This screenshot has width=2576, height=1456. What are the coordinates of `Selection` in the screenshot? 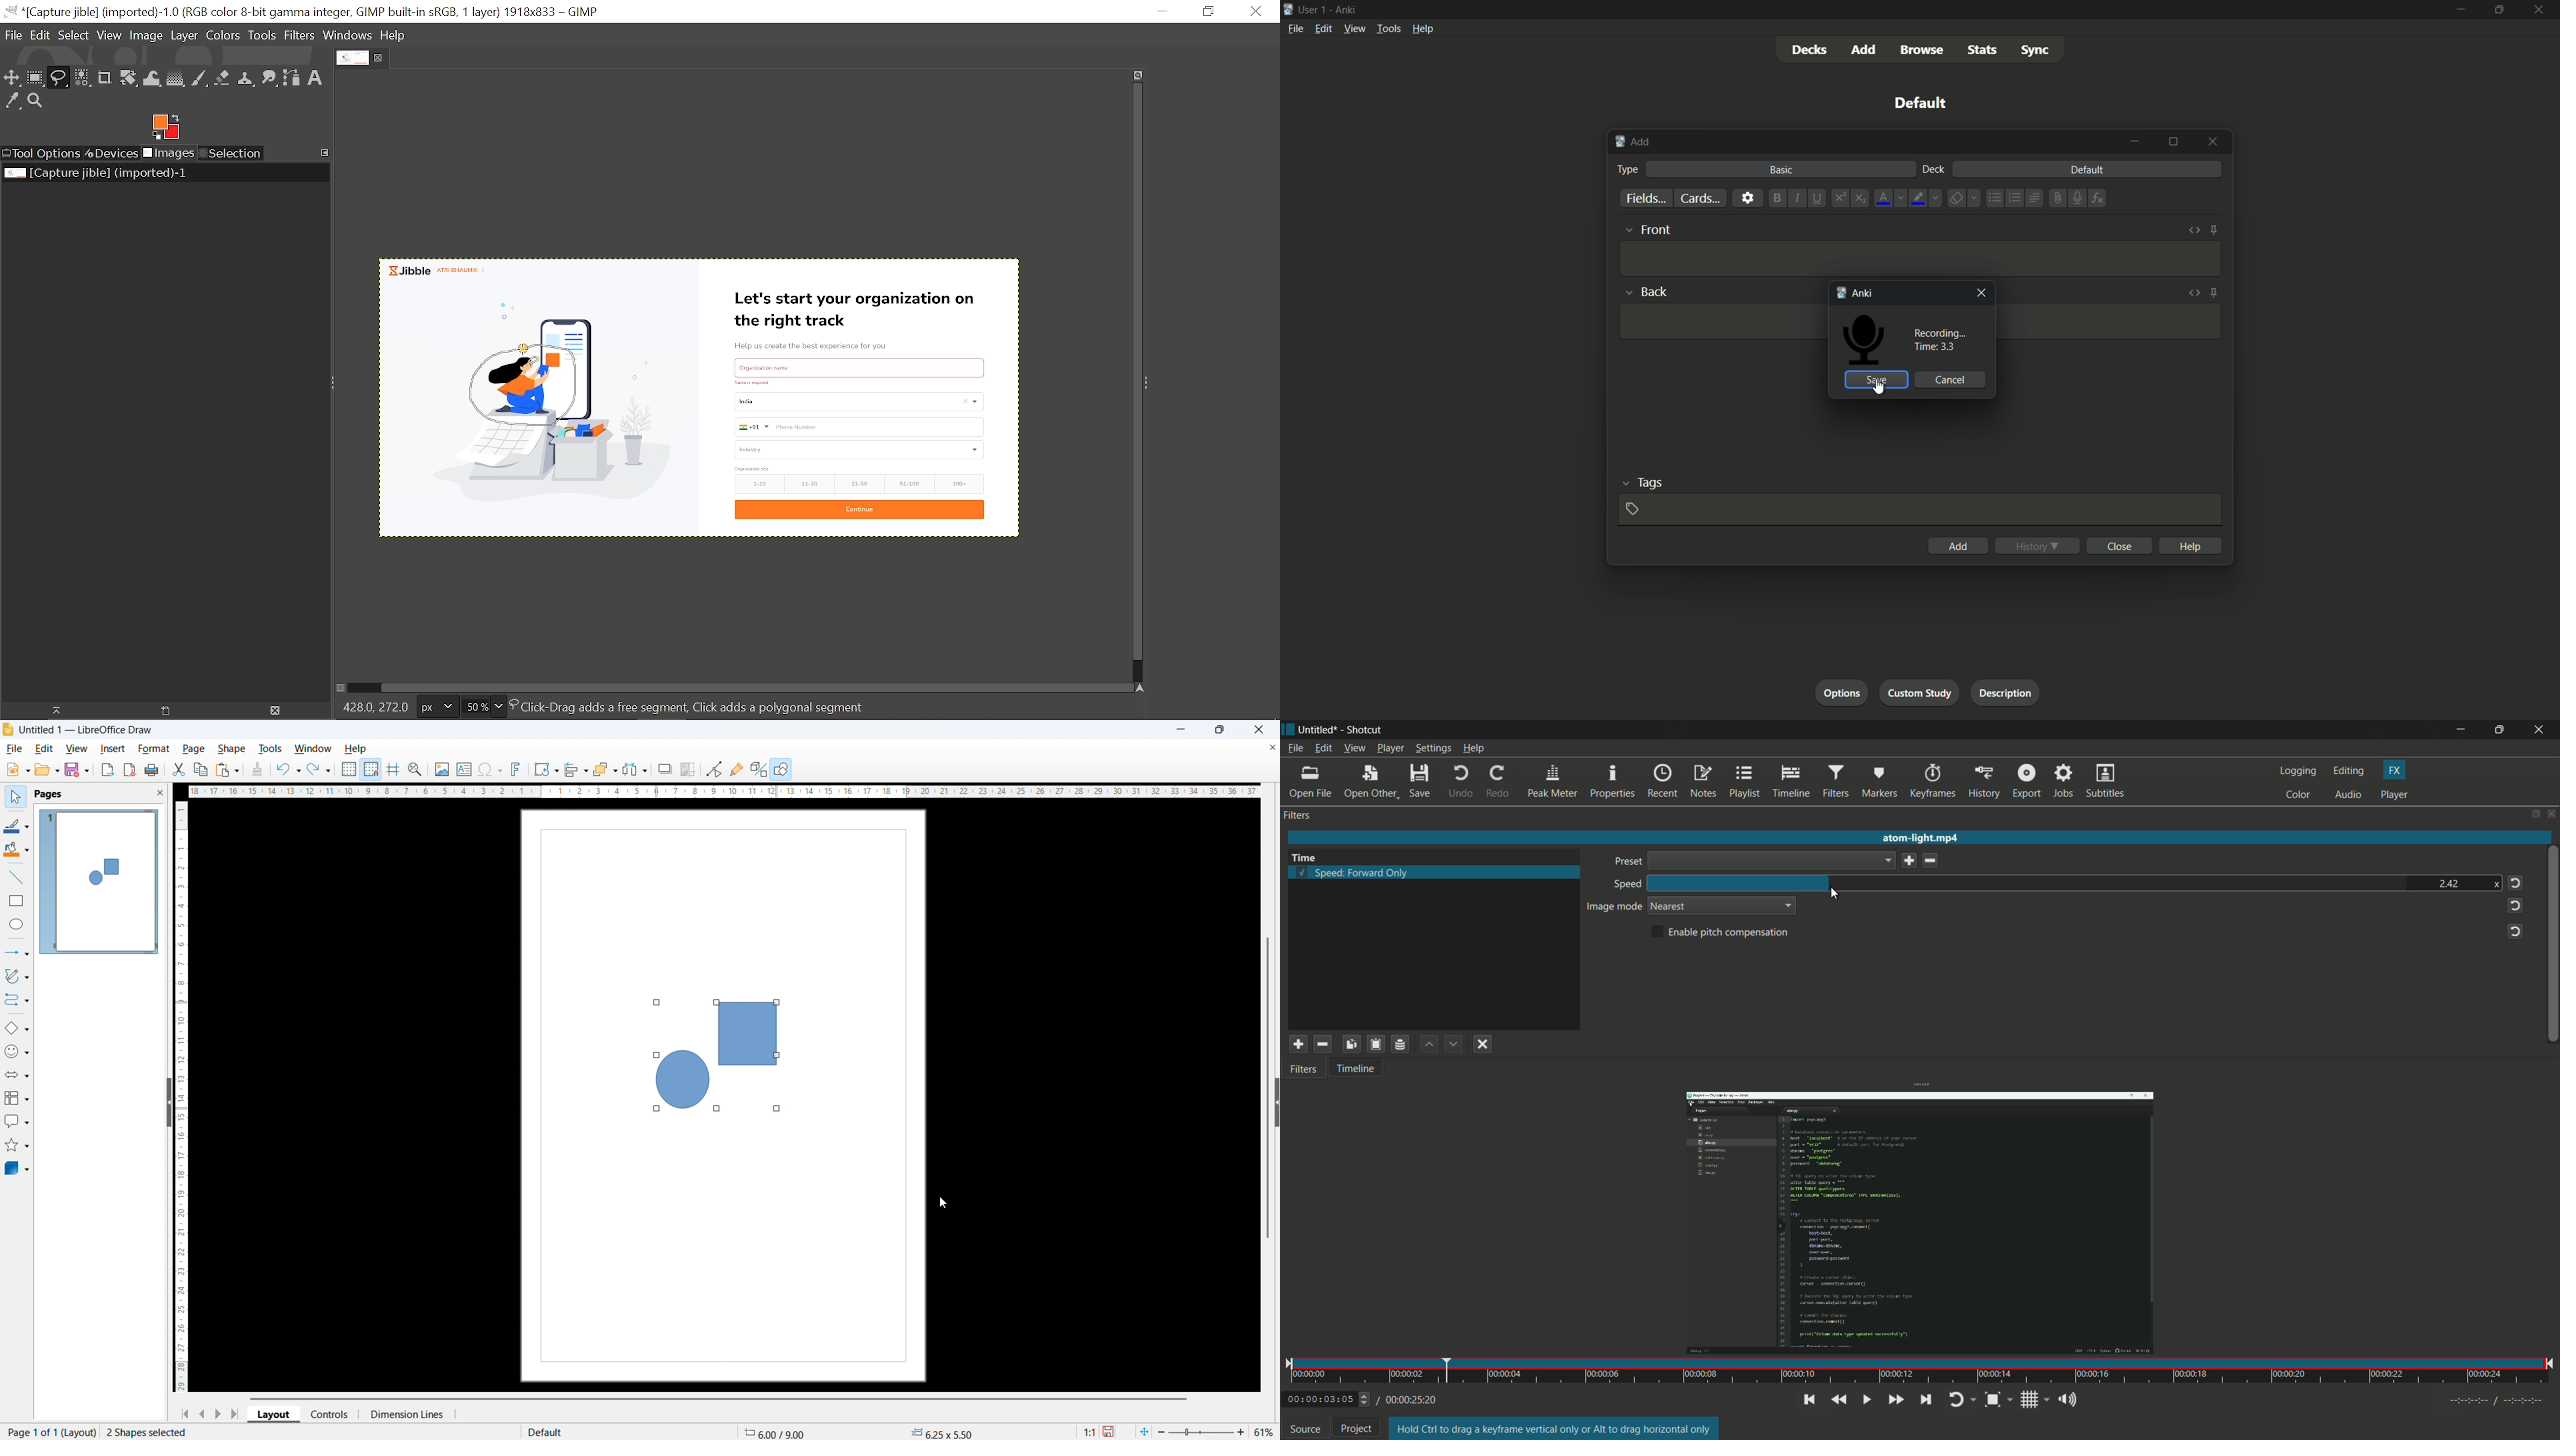 It's located at (230, 154).